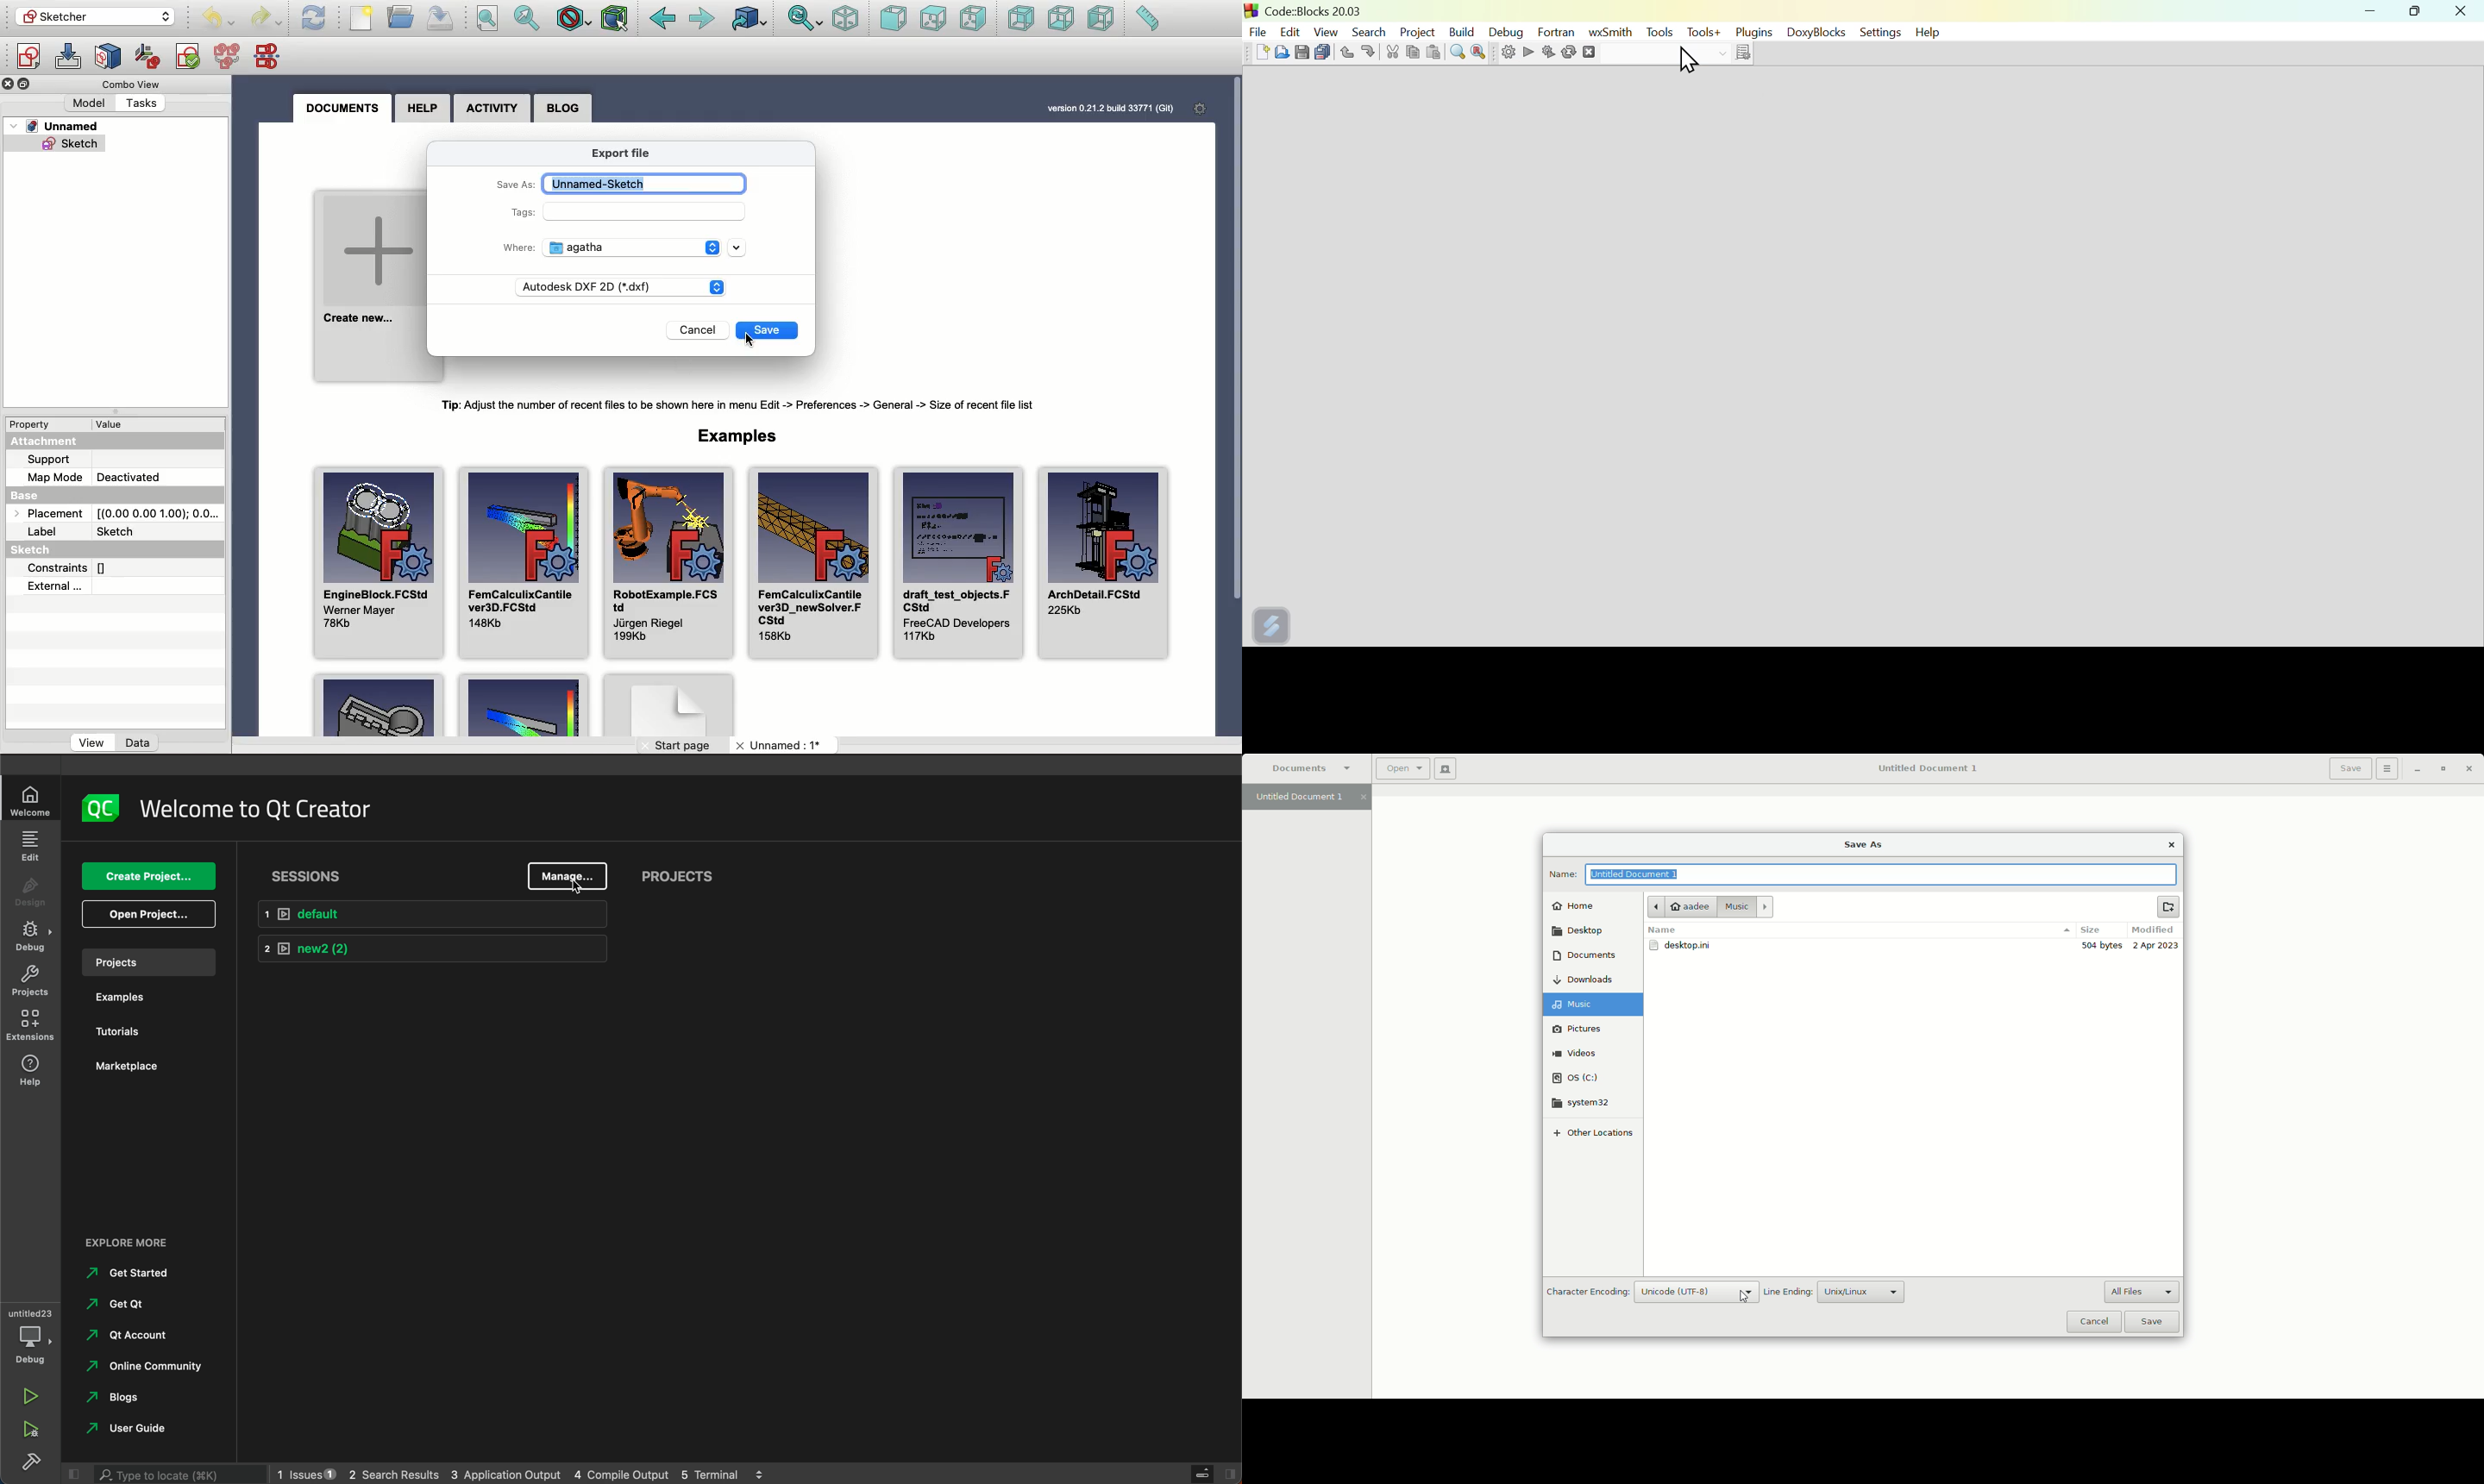  Describe the element at coordinates (737, 435) in the screenshot. I see `Examples` at that location.